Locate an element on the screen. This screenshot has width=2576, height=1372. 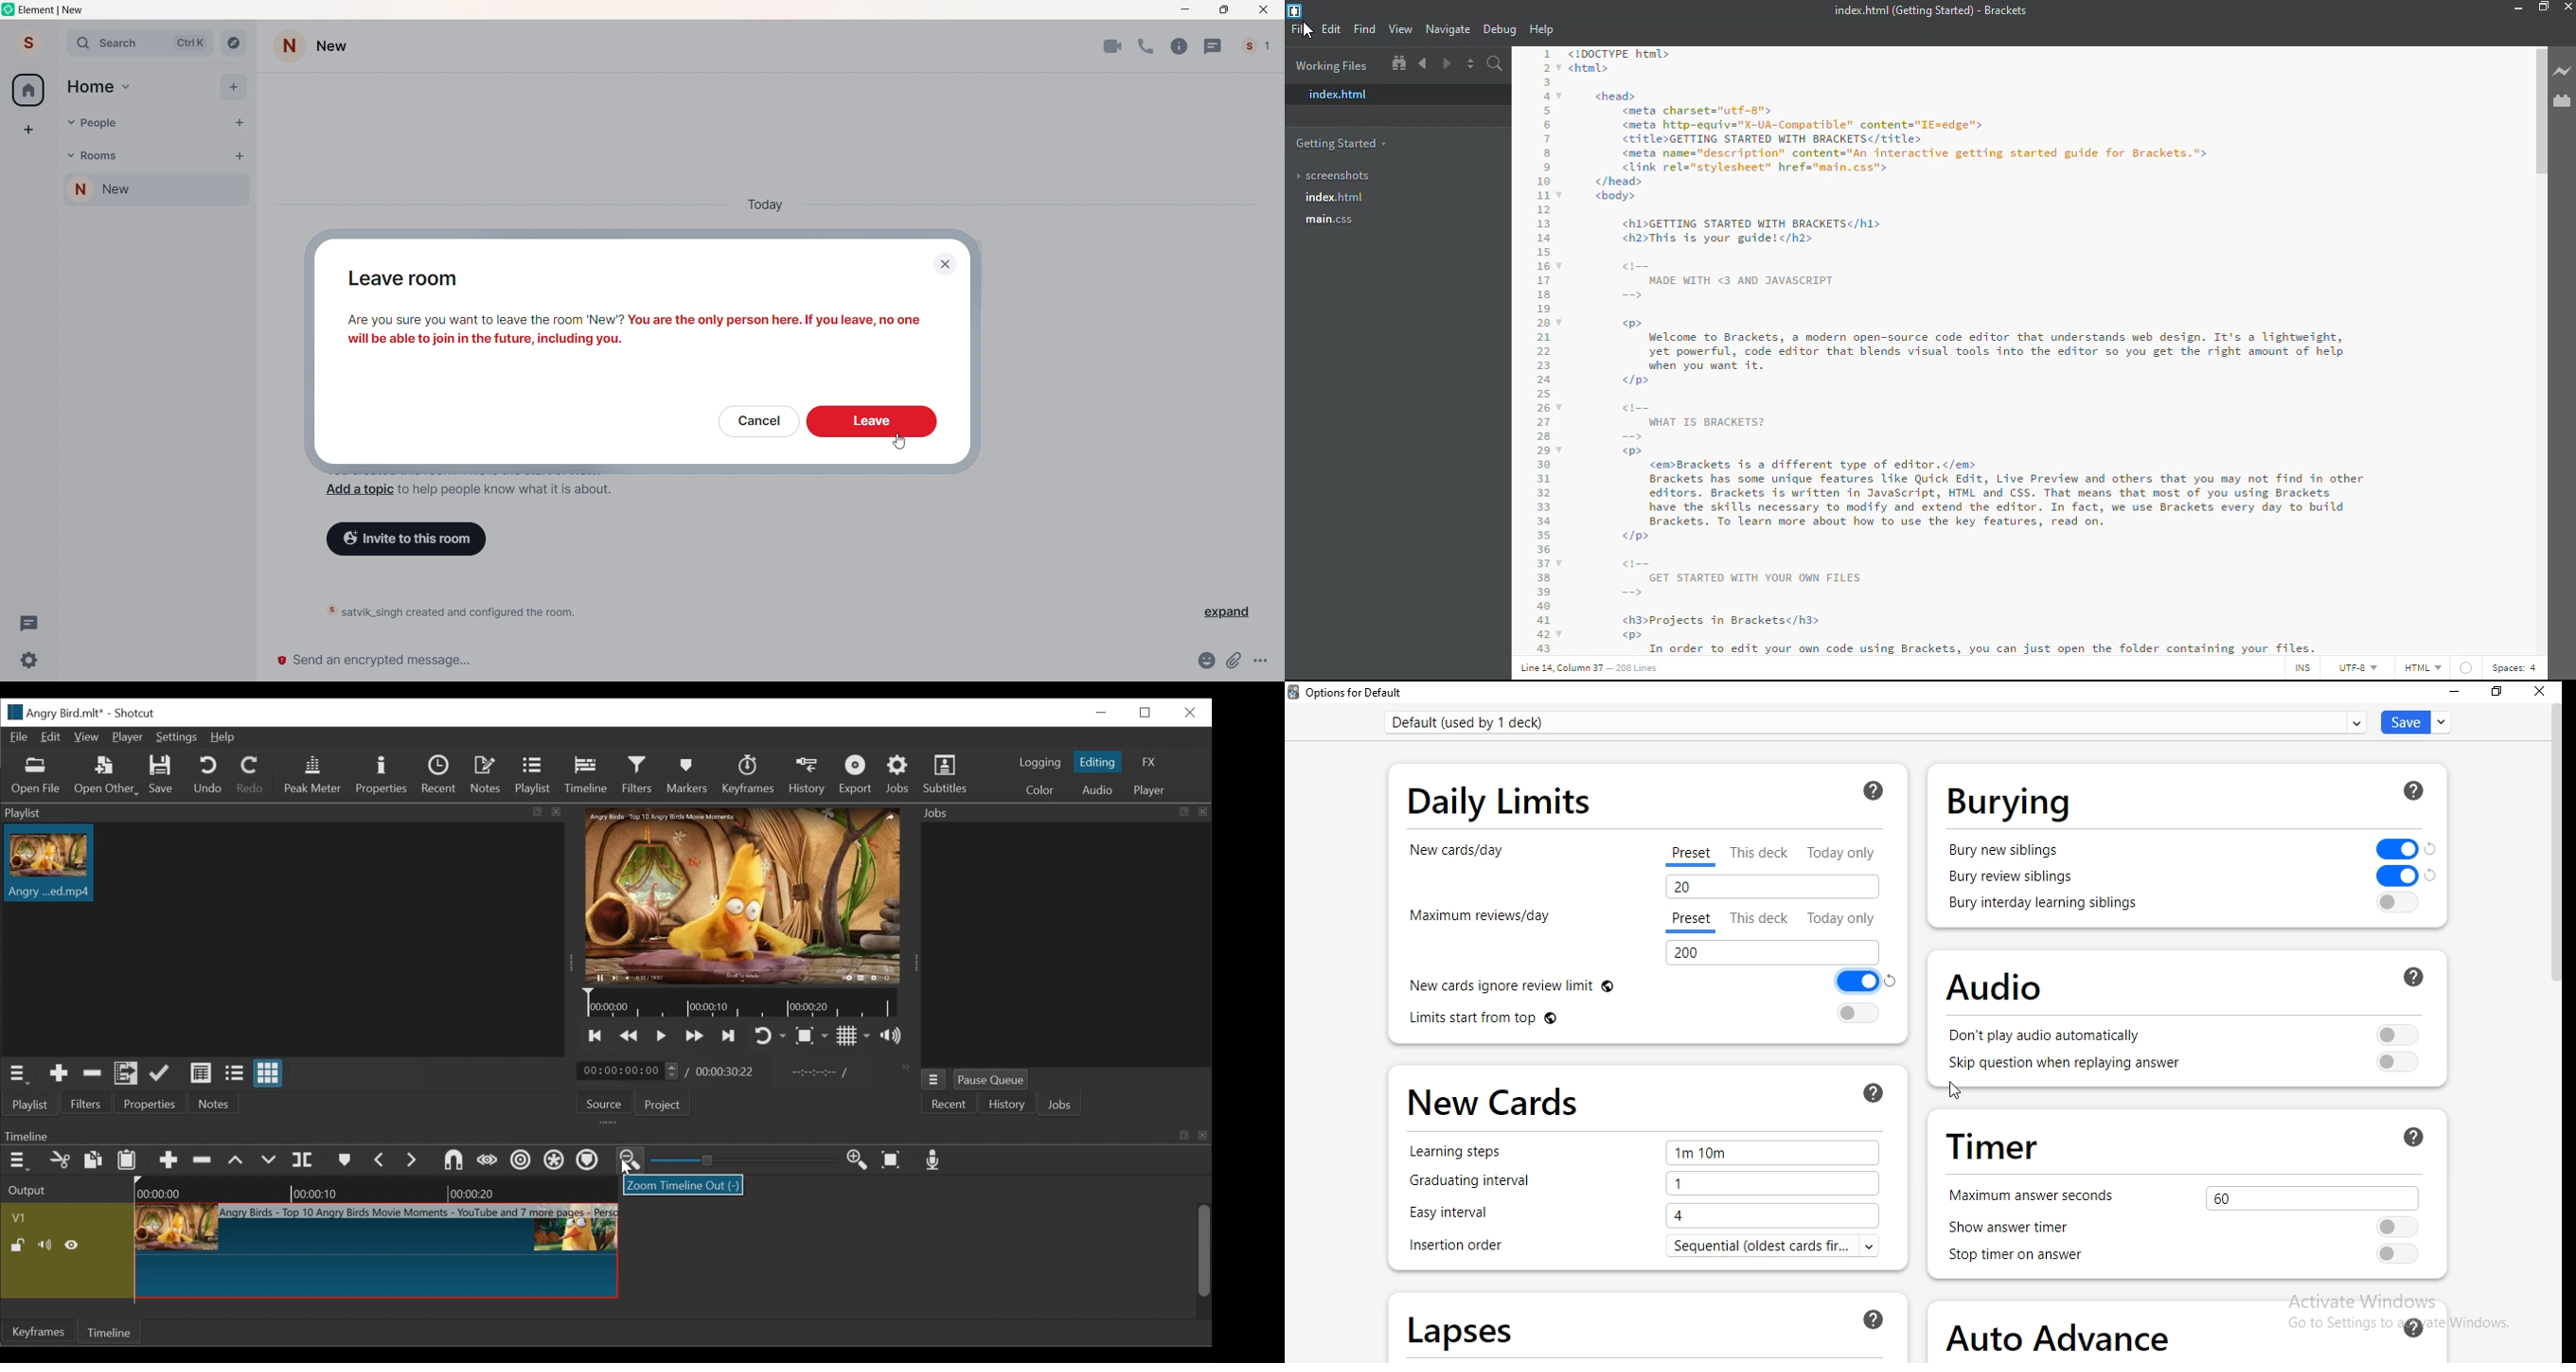
show in file tree is located at coordinates (1398, 63).